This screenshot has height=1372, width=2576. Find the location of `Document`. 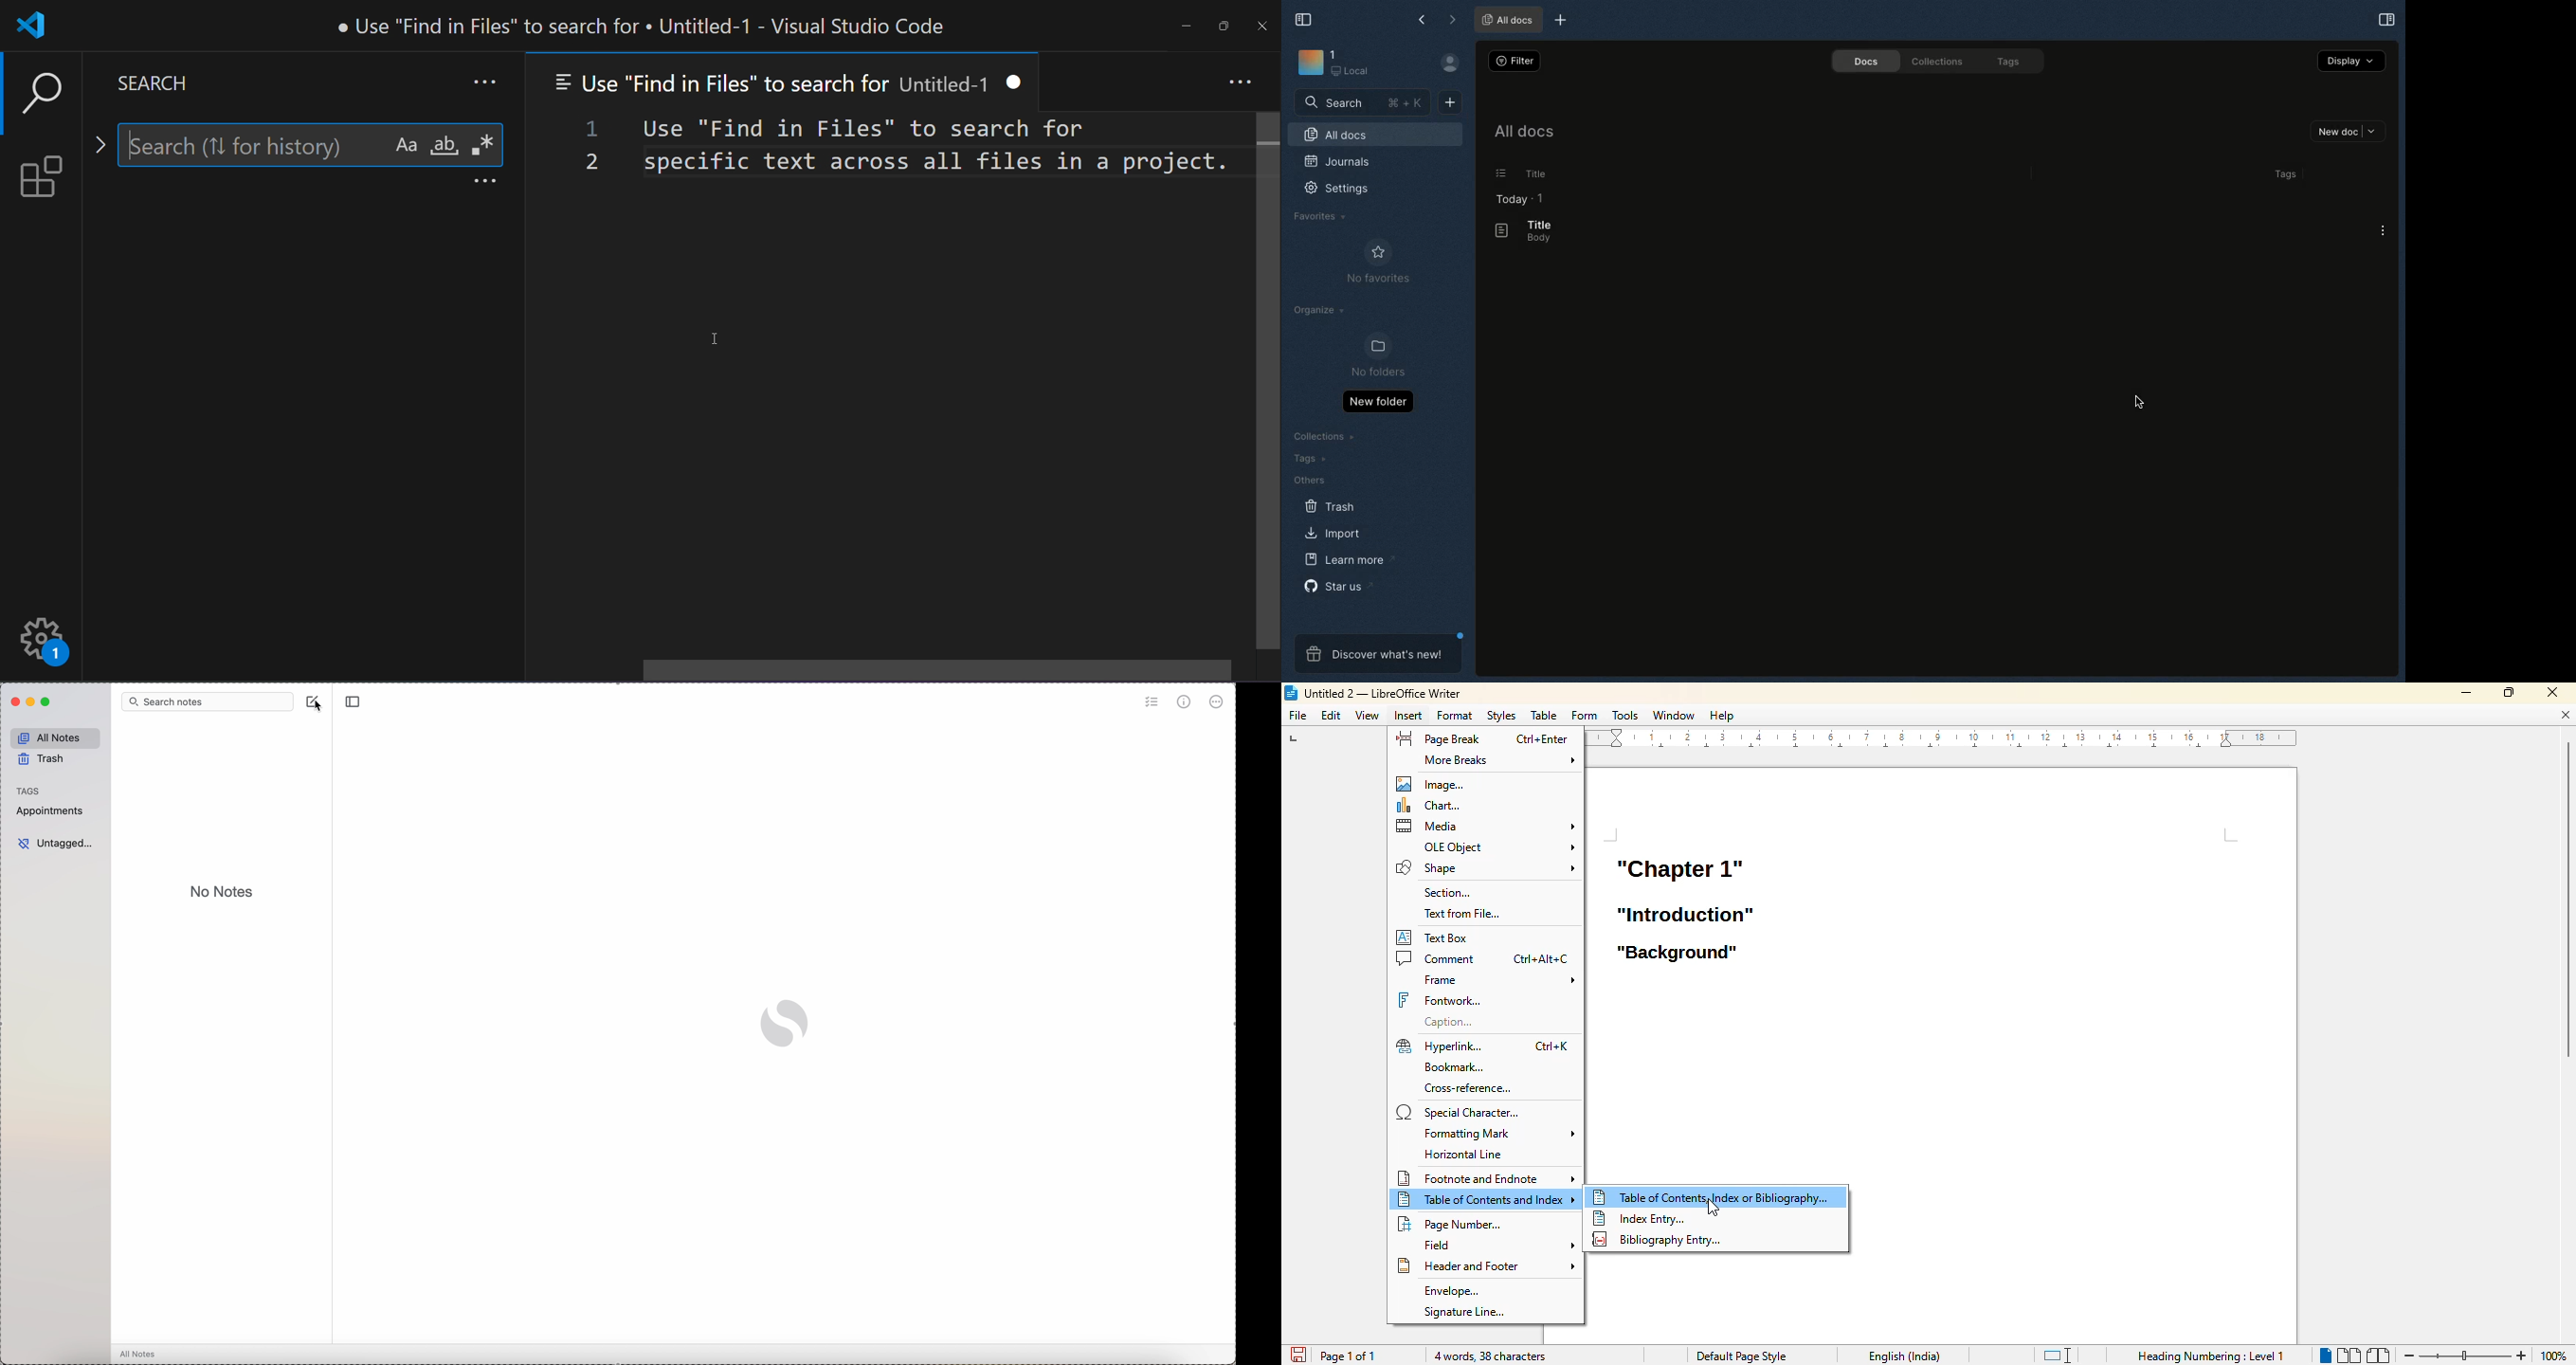

Document is located at coordinates (1495, 231).